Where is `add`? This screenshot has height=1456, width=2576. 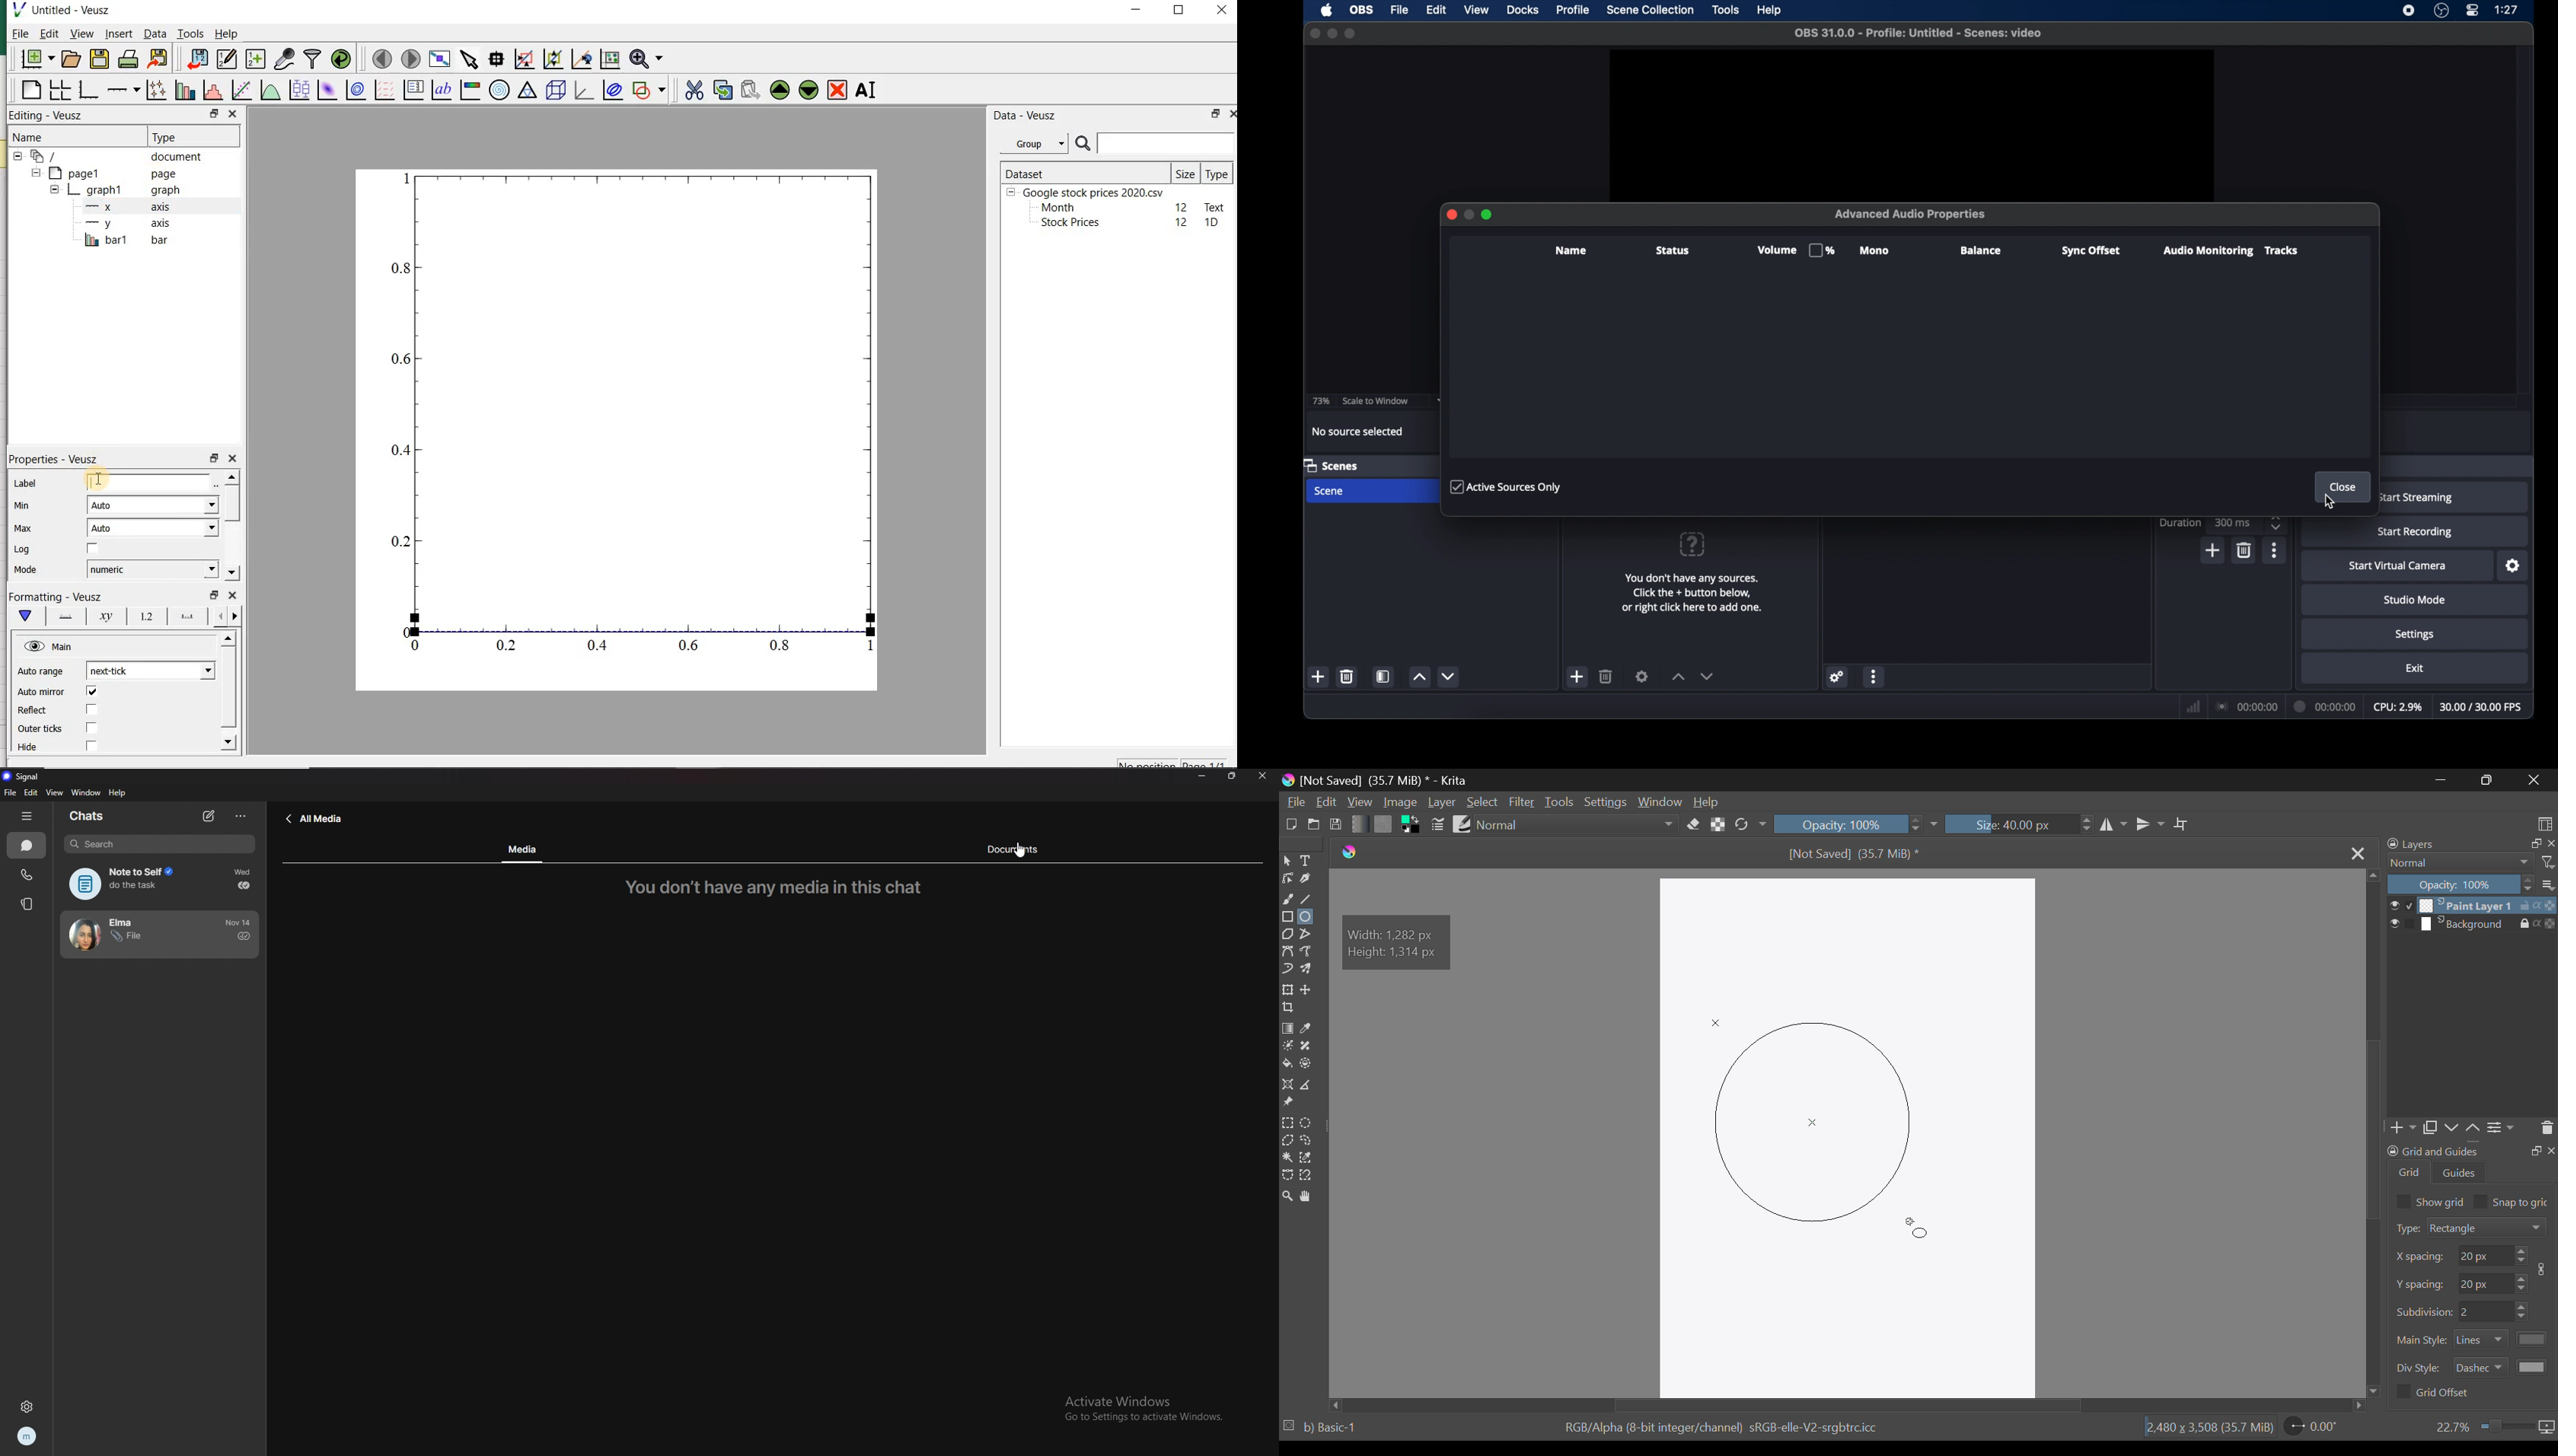
add is located at coordinates (1318, 676).